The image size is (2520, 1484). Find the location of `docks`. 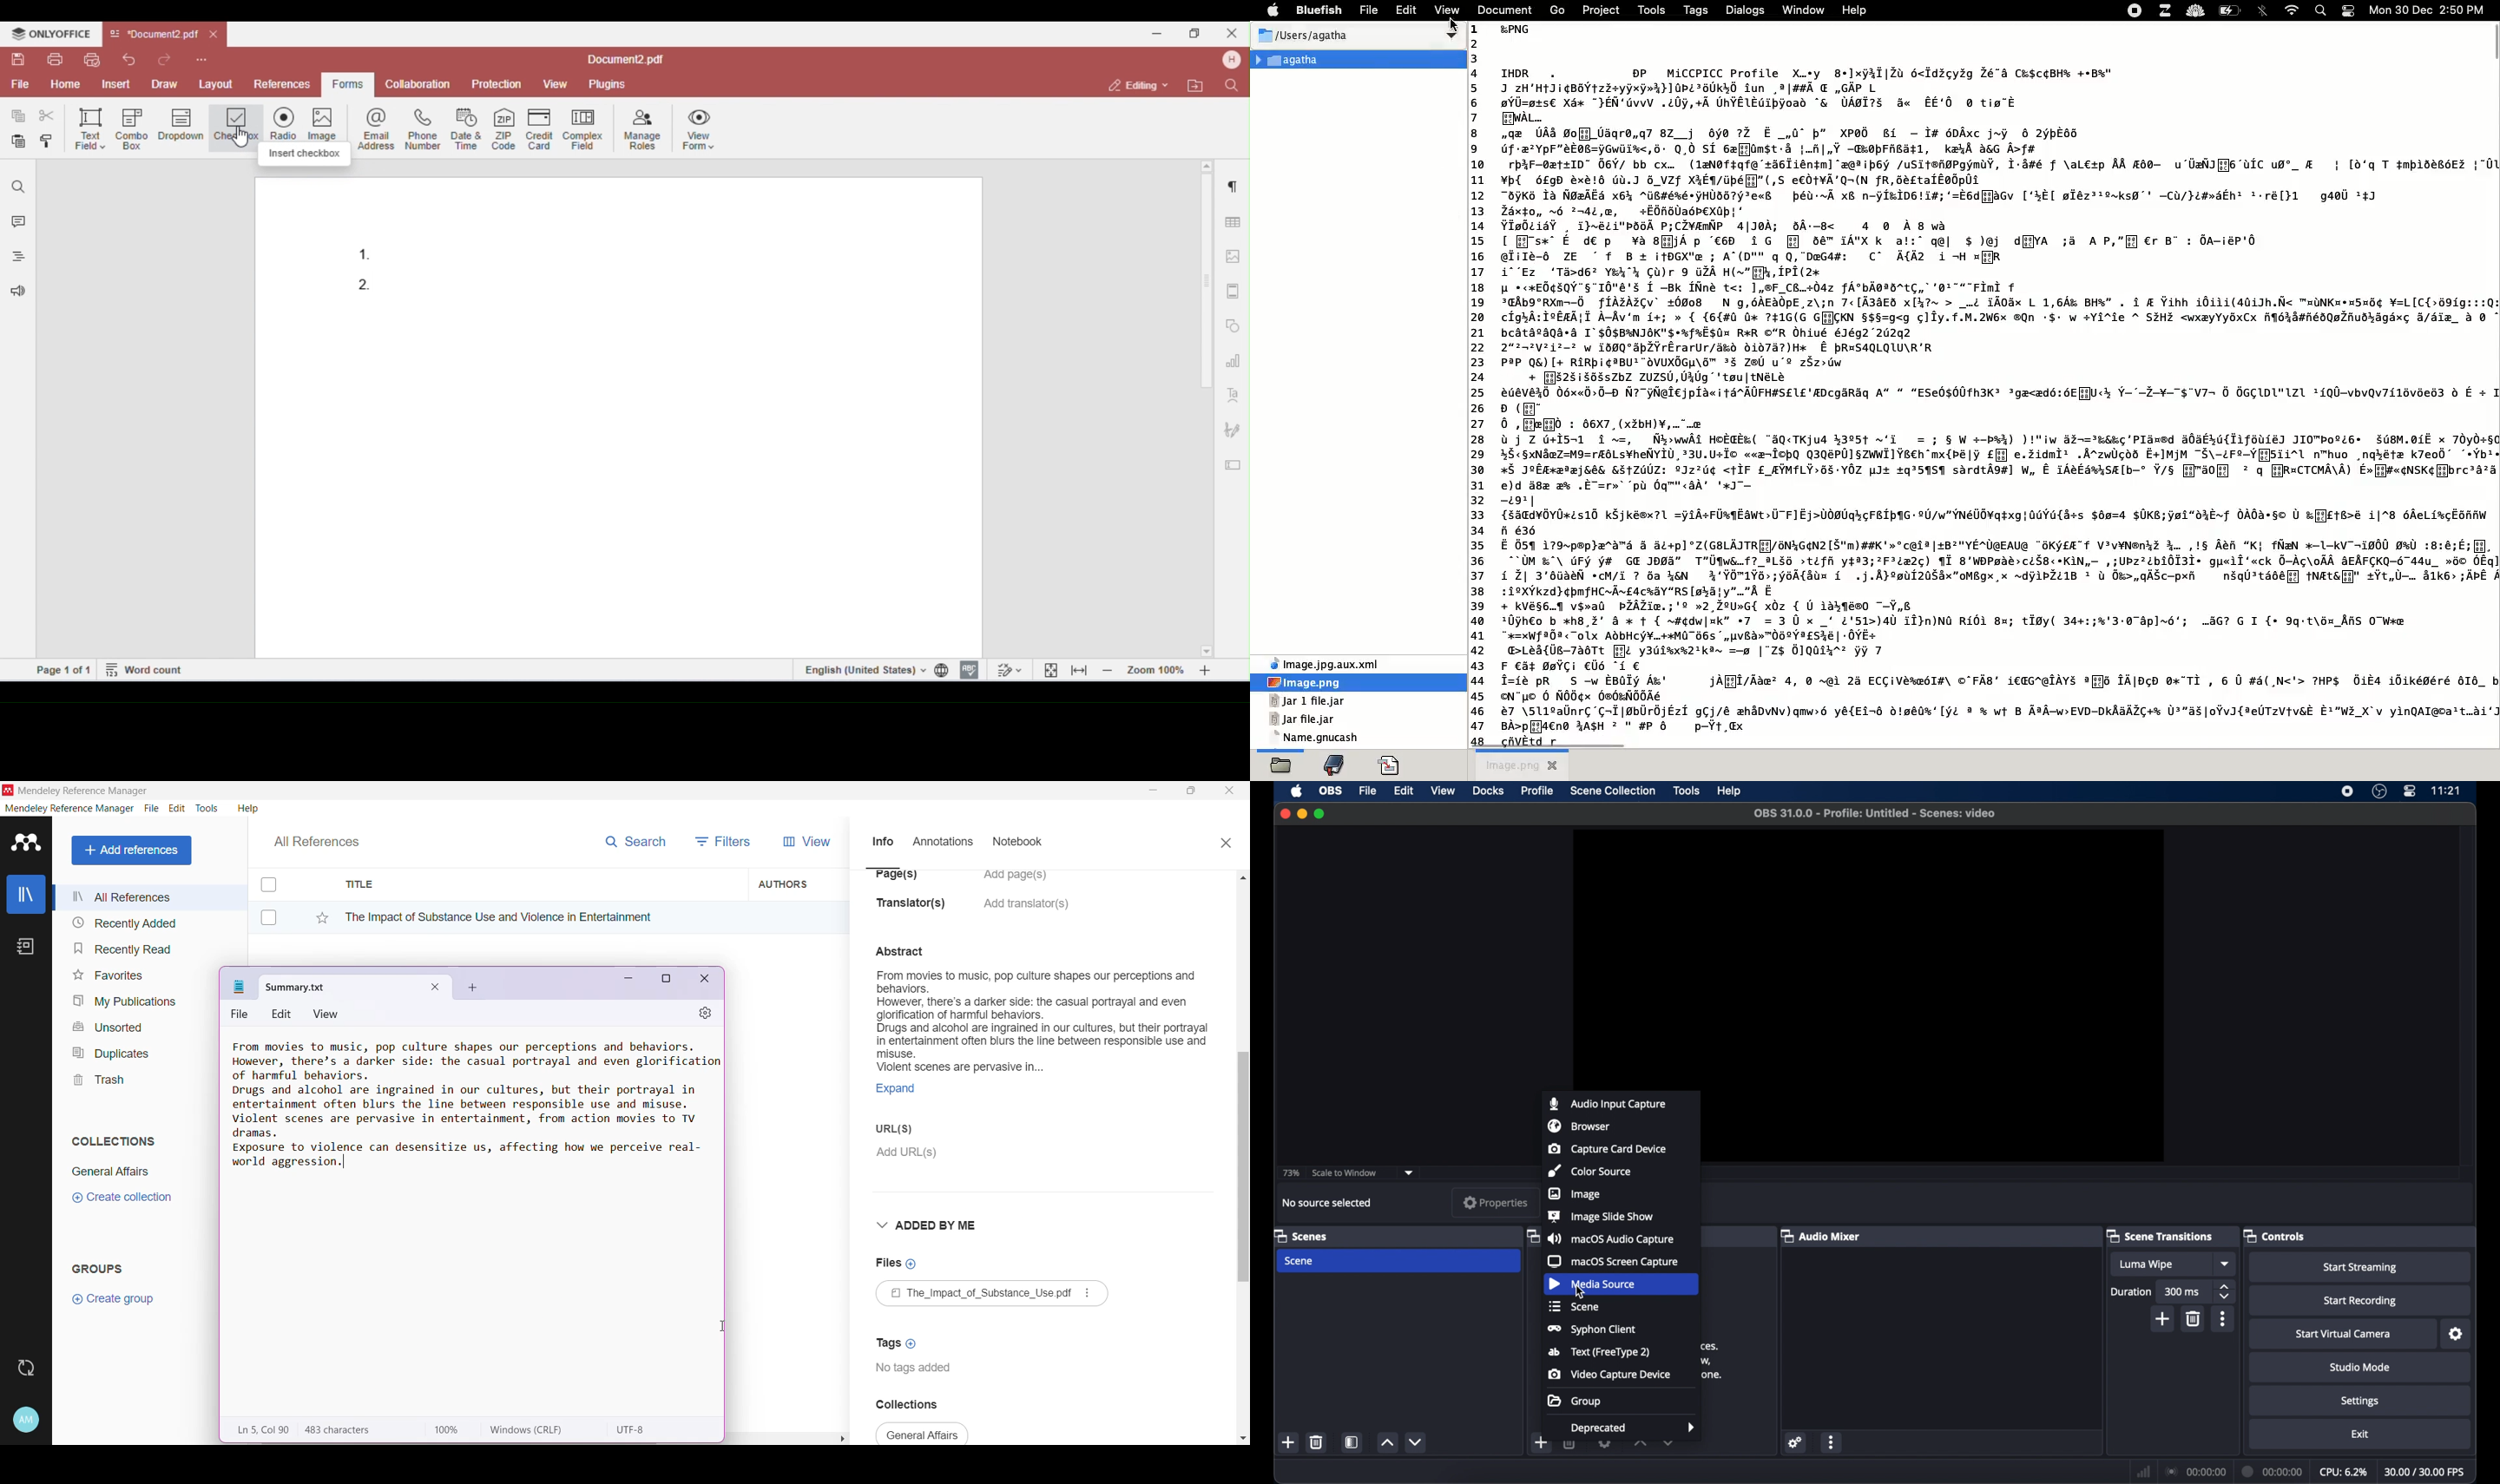

docks is located at coordinates (1489, 791).